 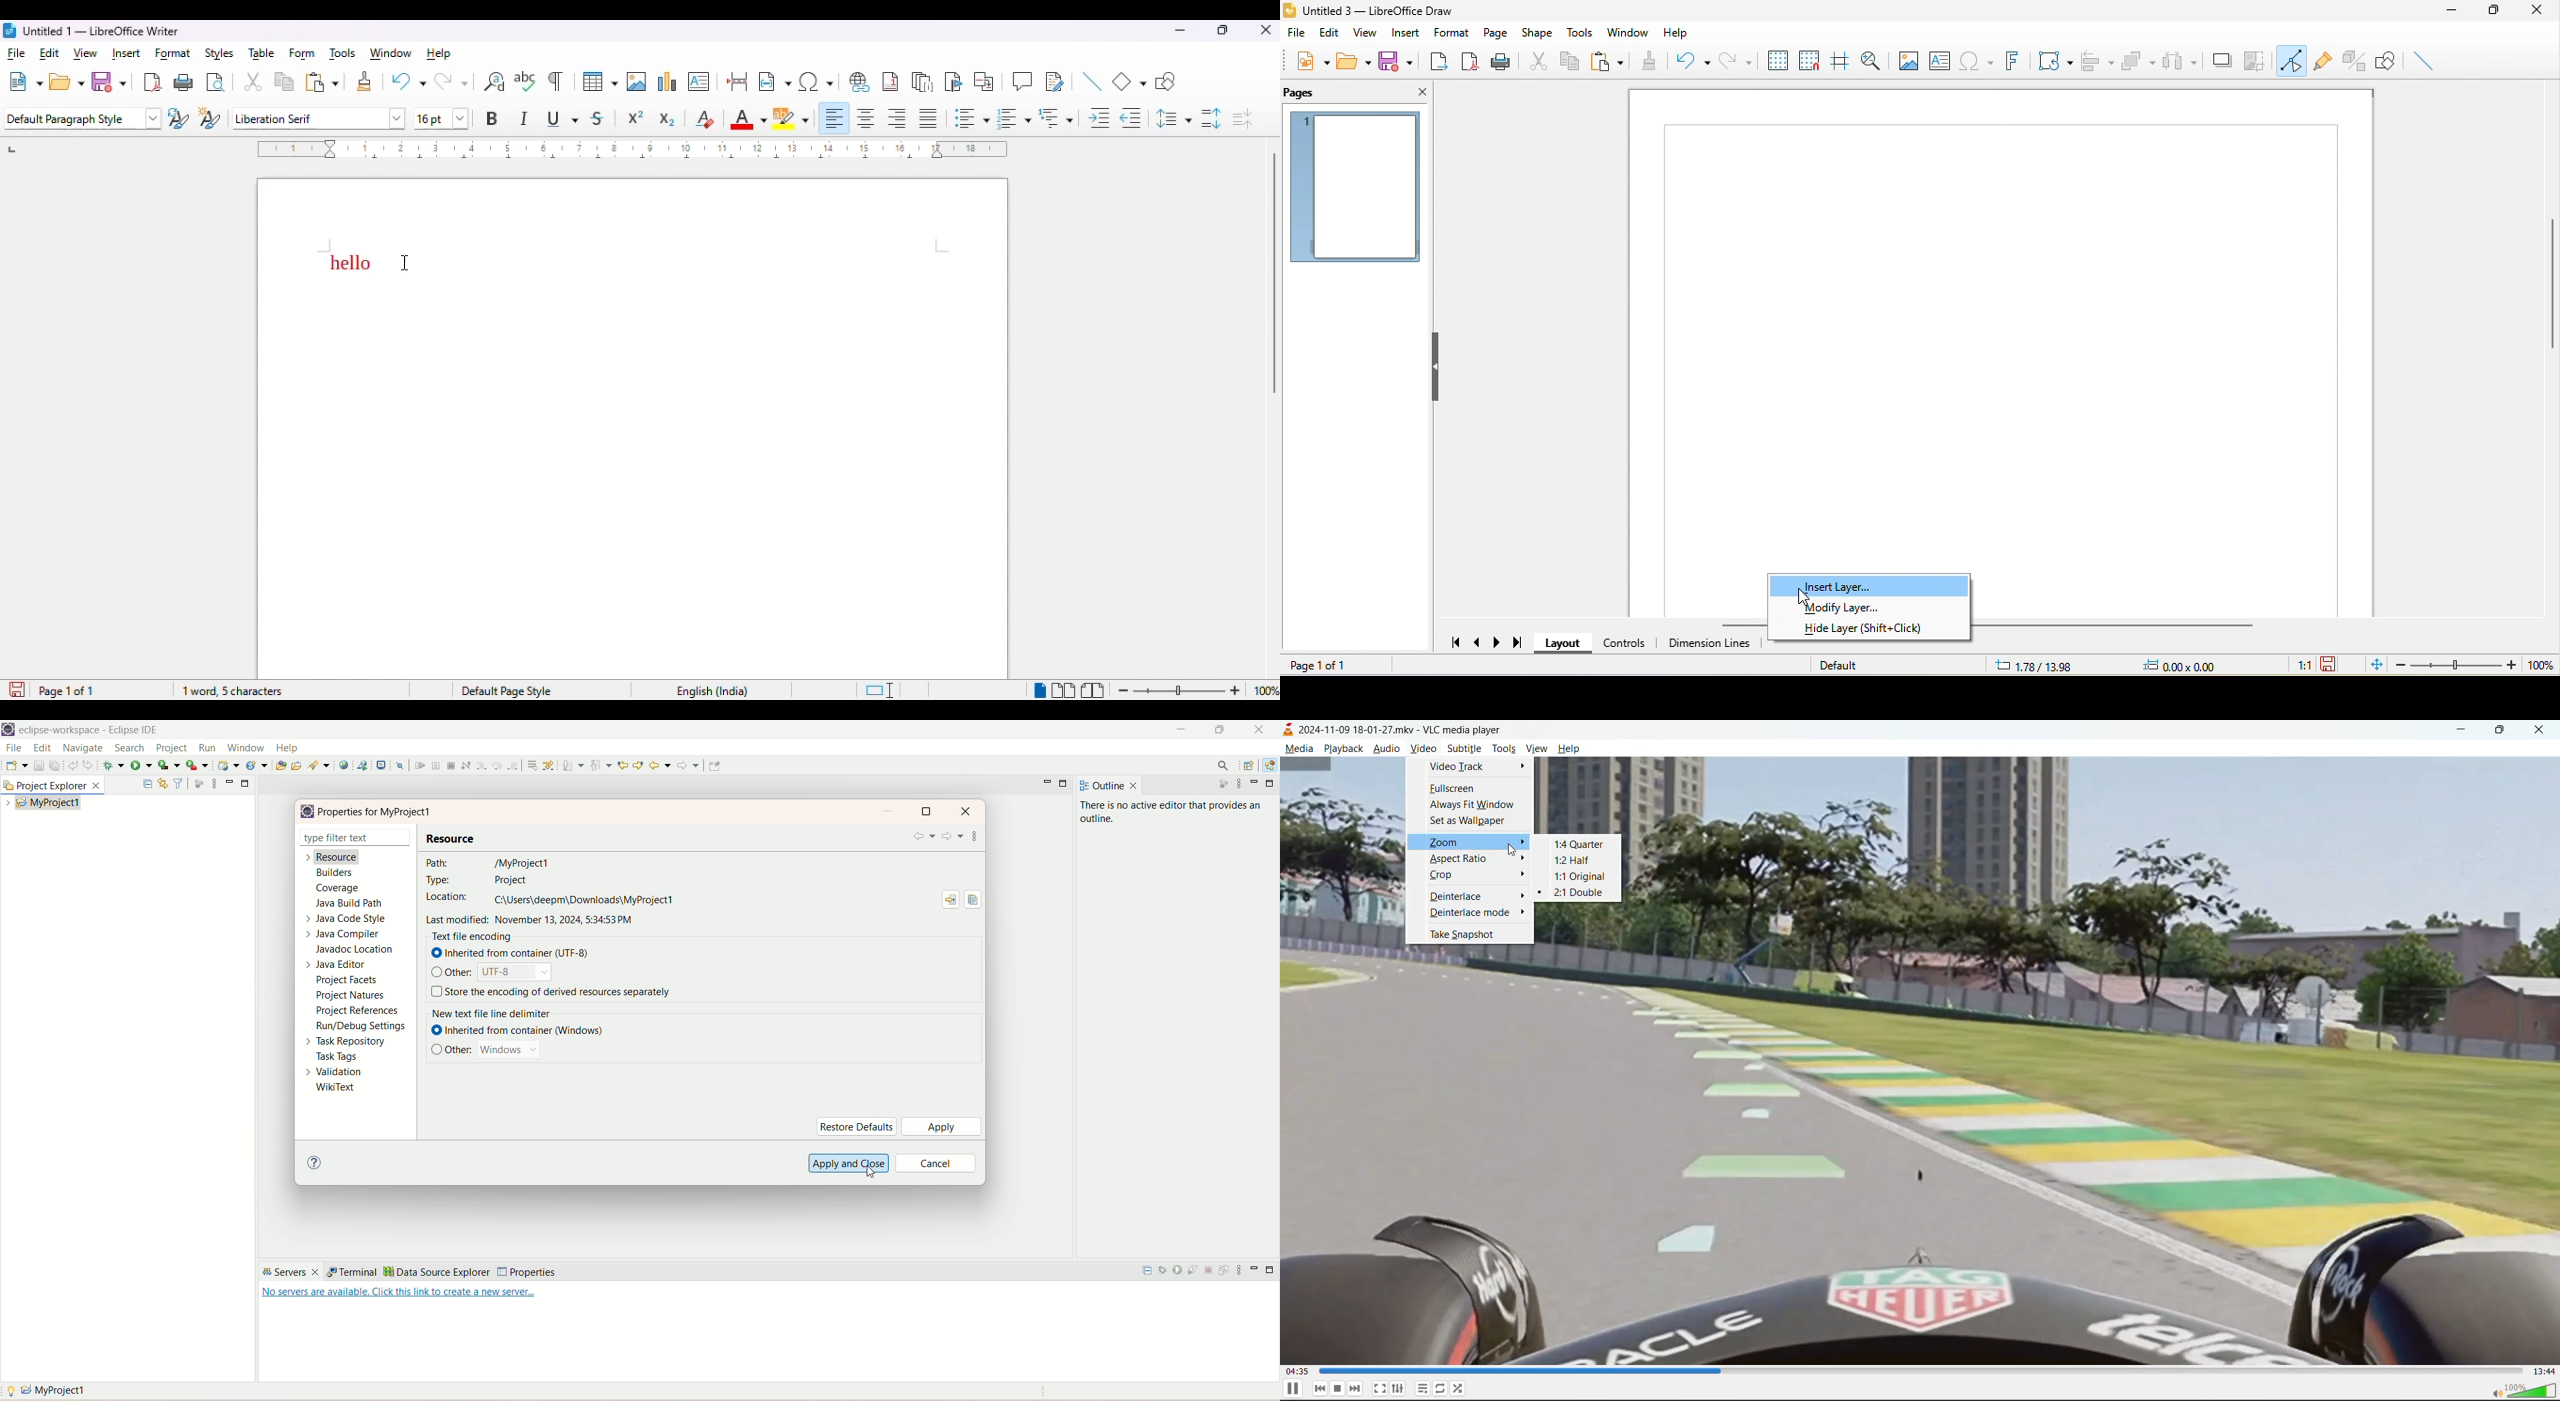 What do you see at coordinates (1505, 62) in the screenshot?
I see `print` at bounding box center [1505, 62].